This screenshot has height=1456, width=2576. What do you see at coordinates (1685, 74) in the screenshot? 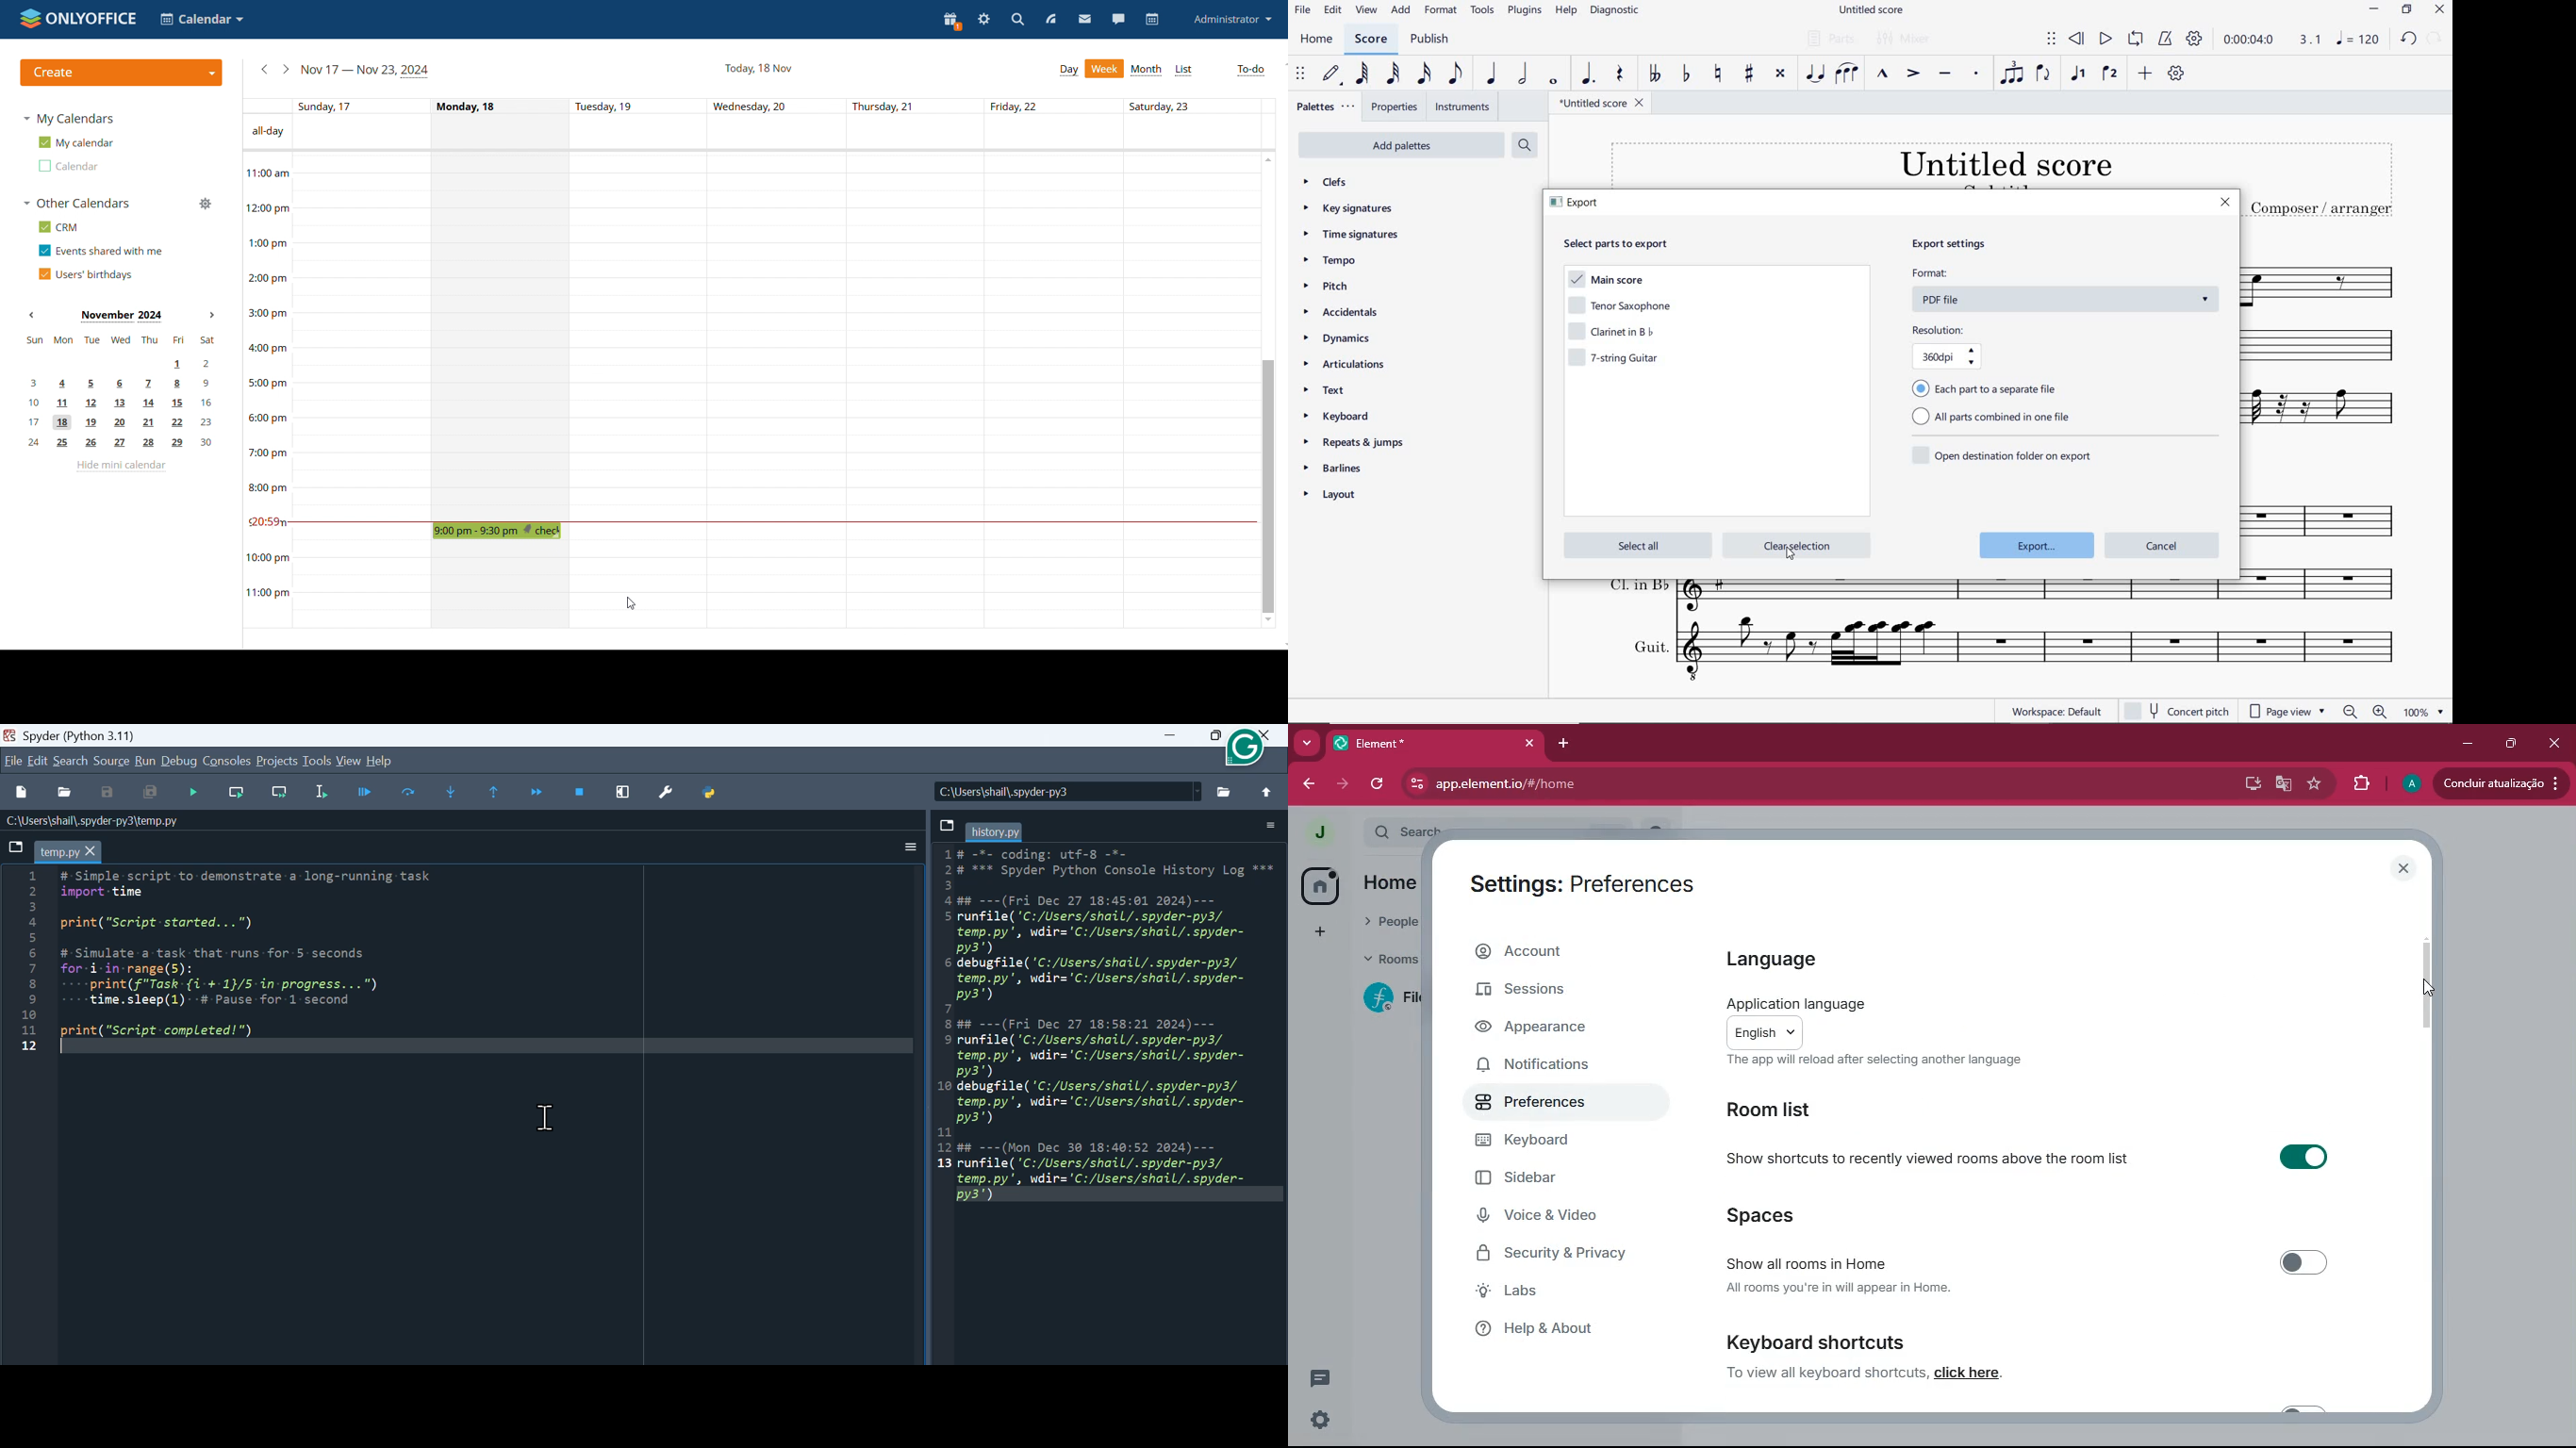
I see `TOGGLE FLAT` at bounding box center [1685, 74].